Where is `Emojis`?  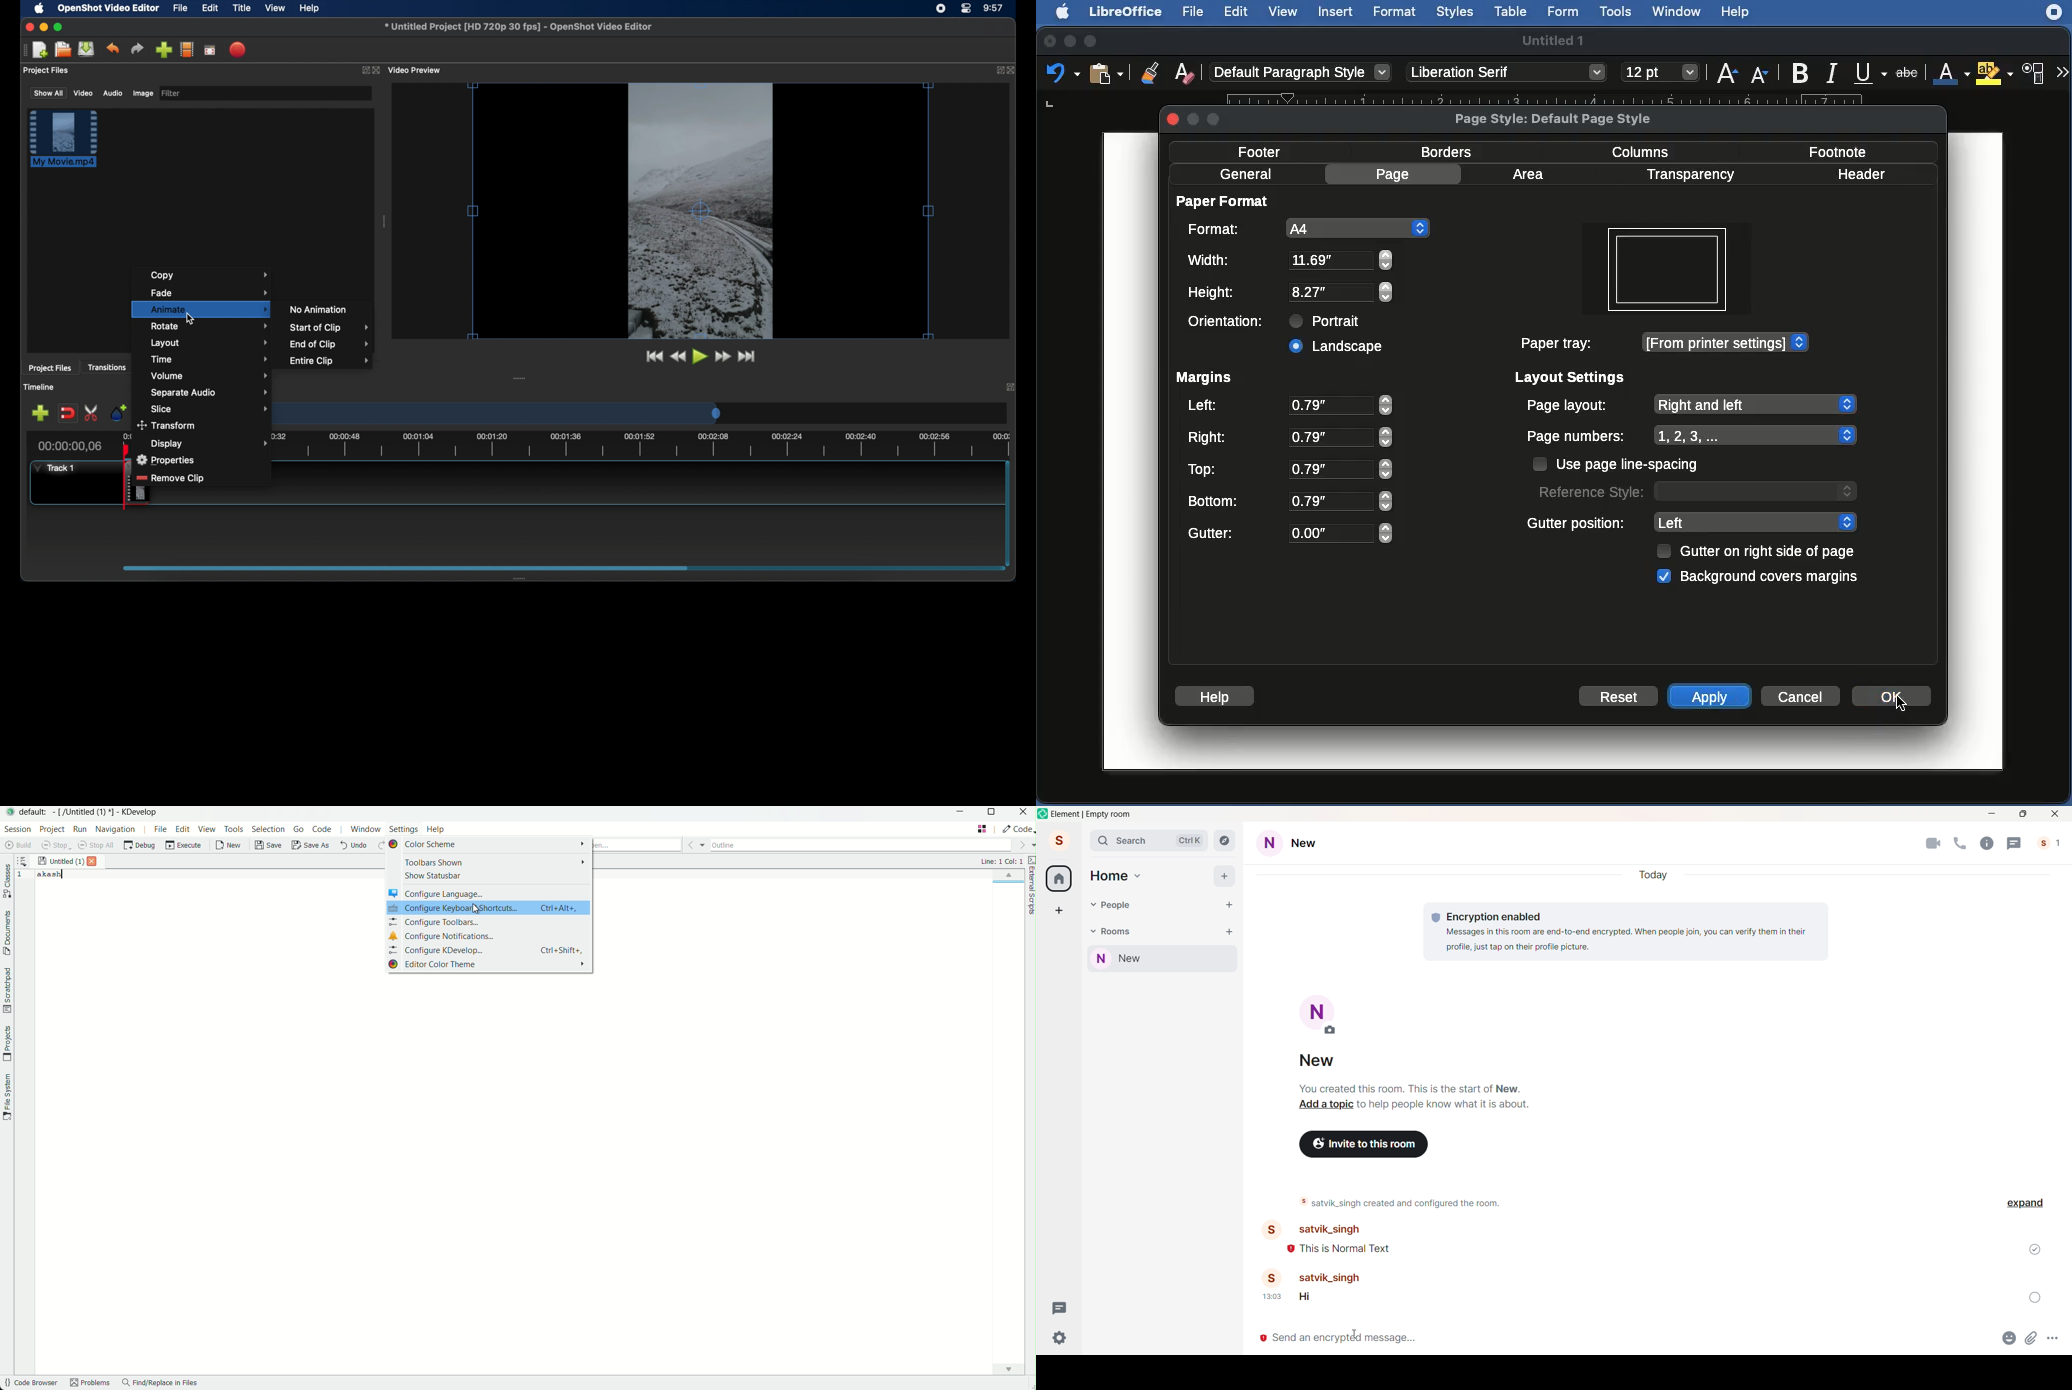
Emojis is located at coordinates (2010, 1340).